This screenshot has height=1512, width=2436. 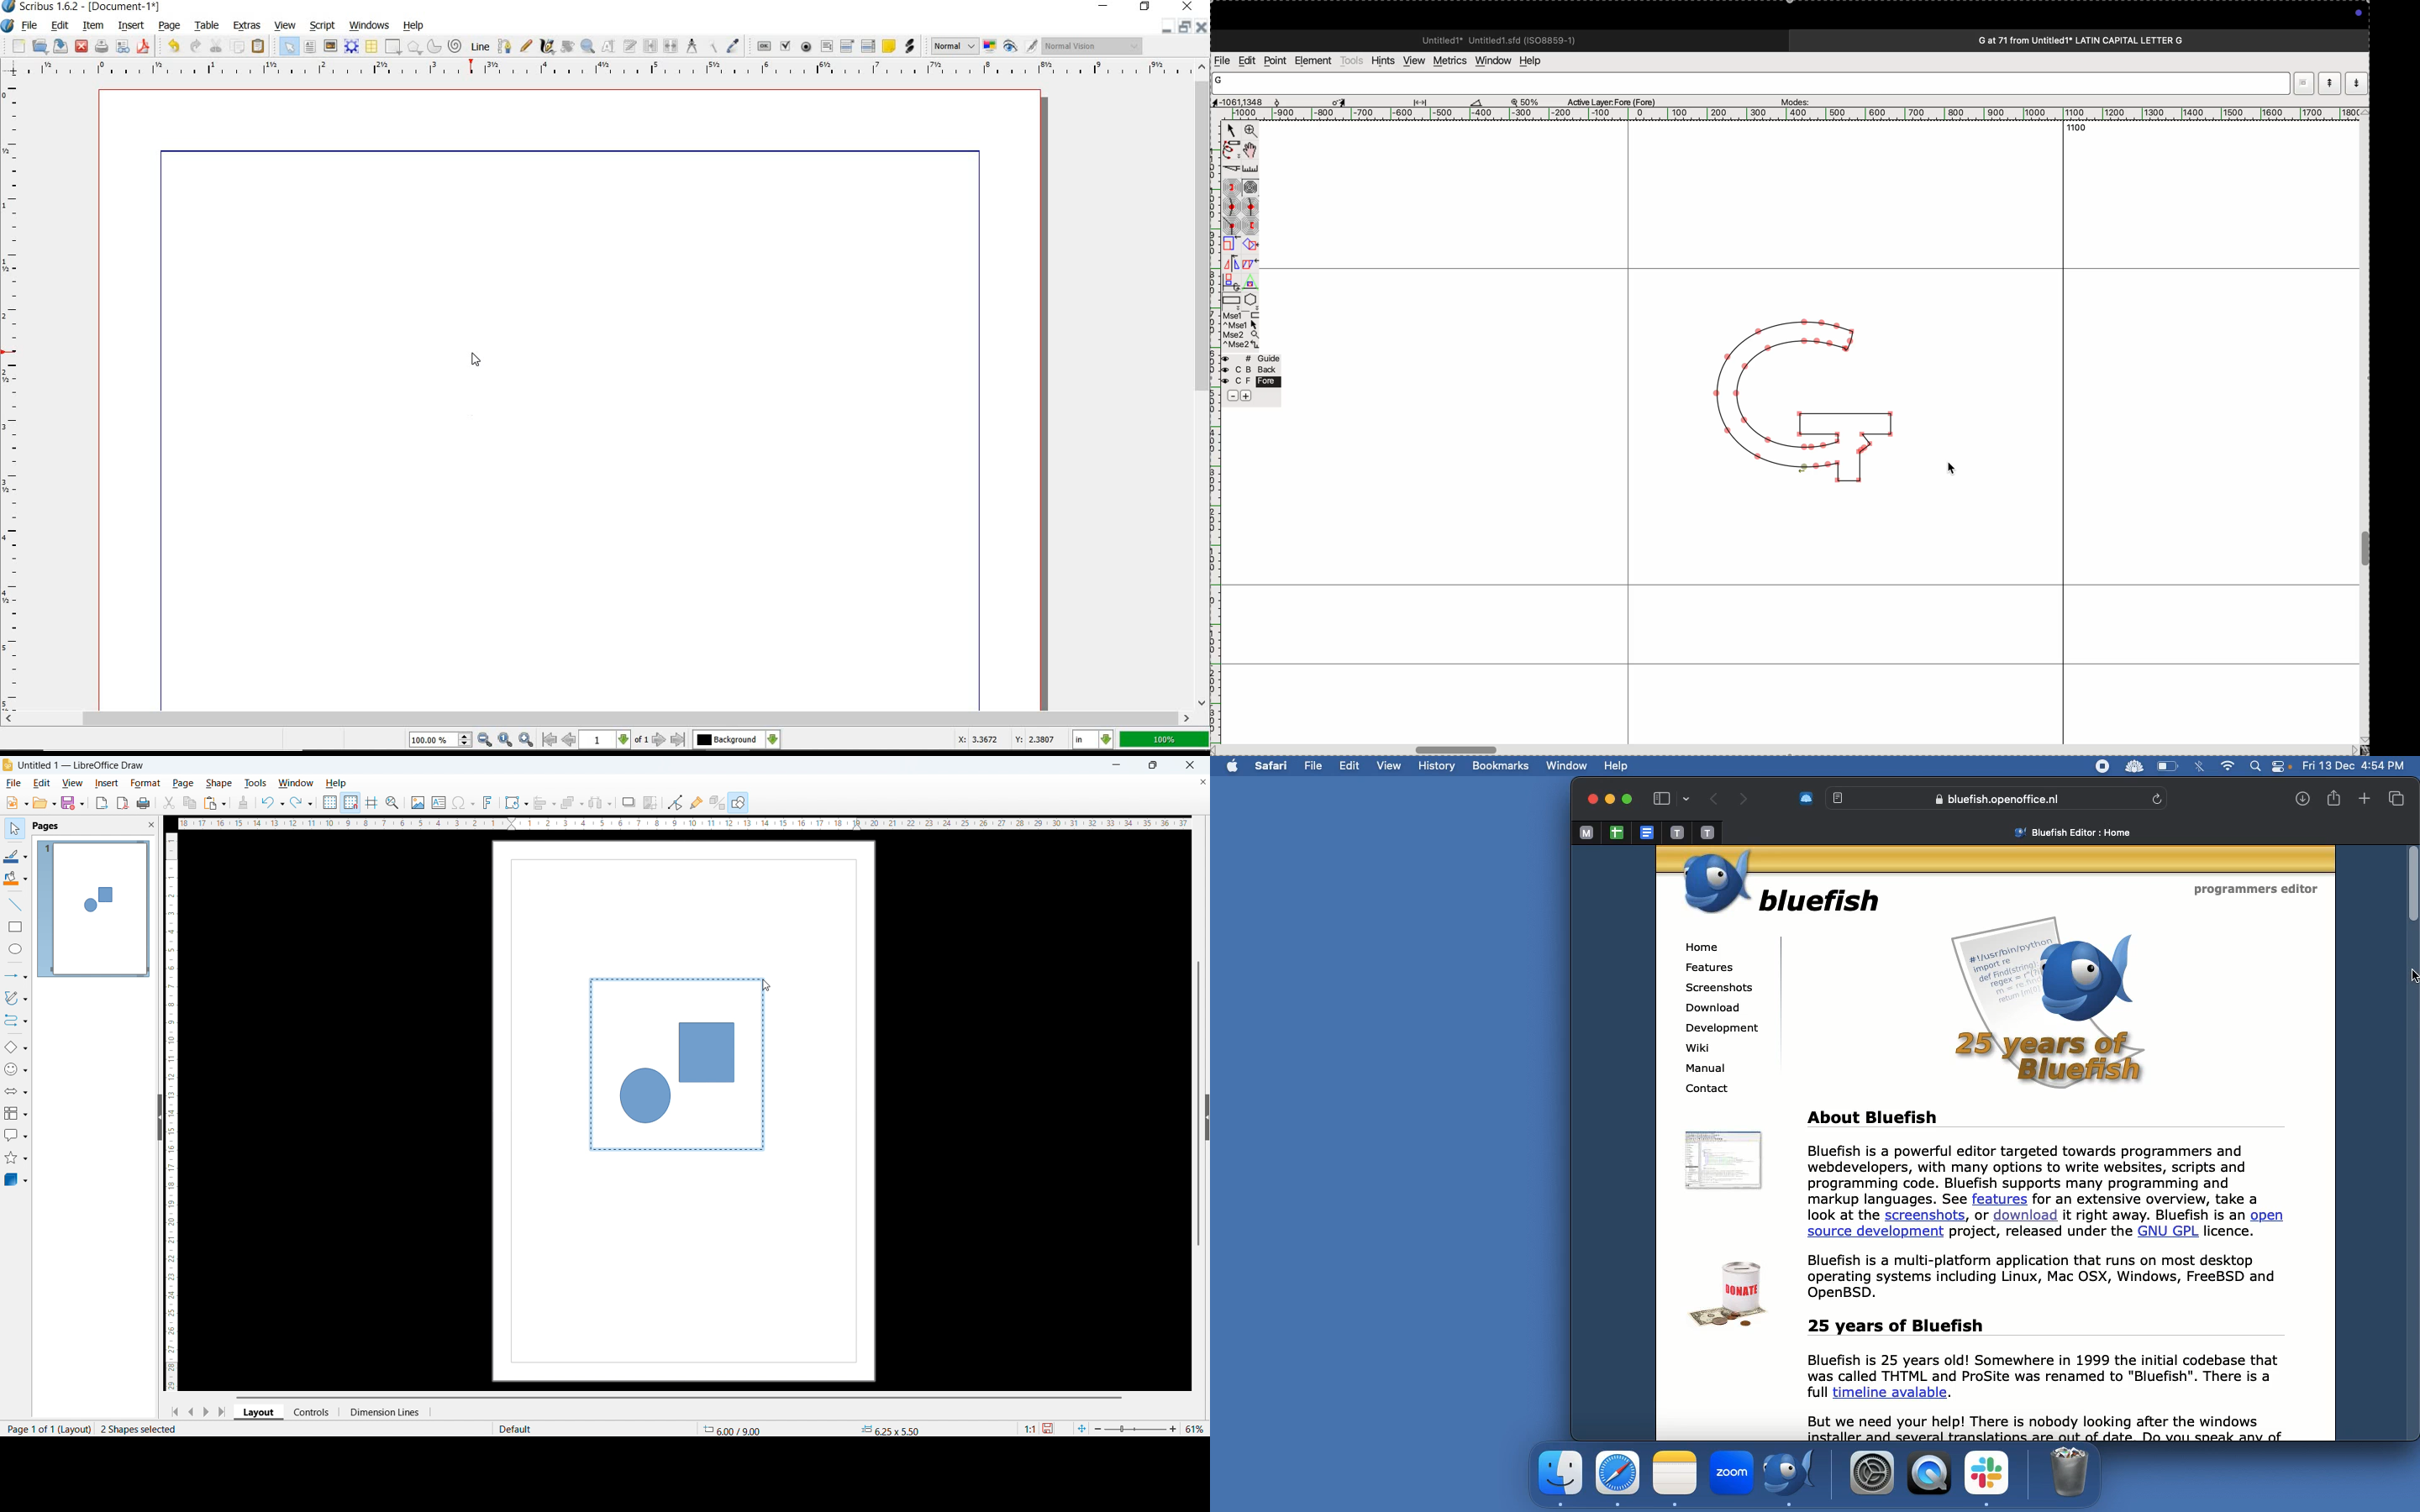 I want to click on Bookmarks, so click(x=1501, y=768).